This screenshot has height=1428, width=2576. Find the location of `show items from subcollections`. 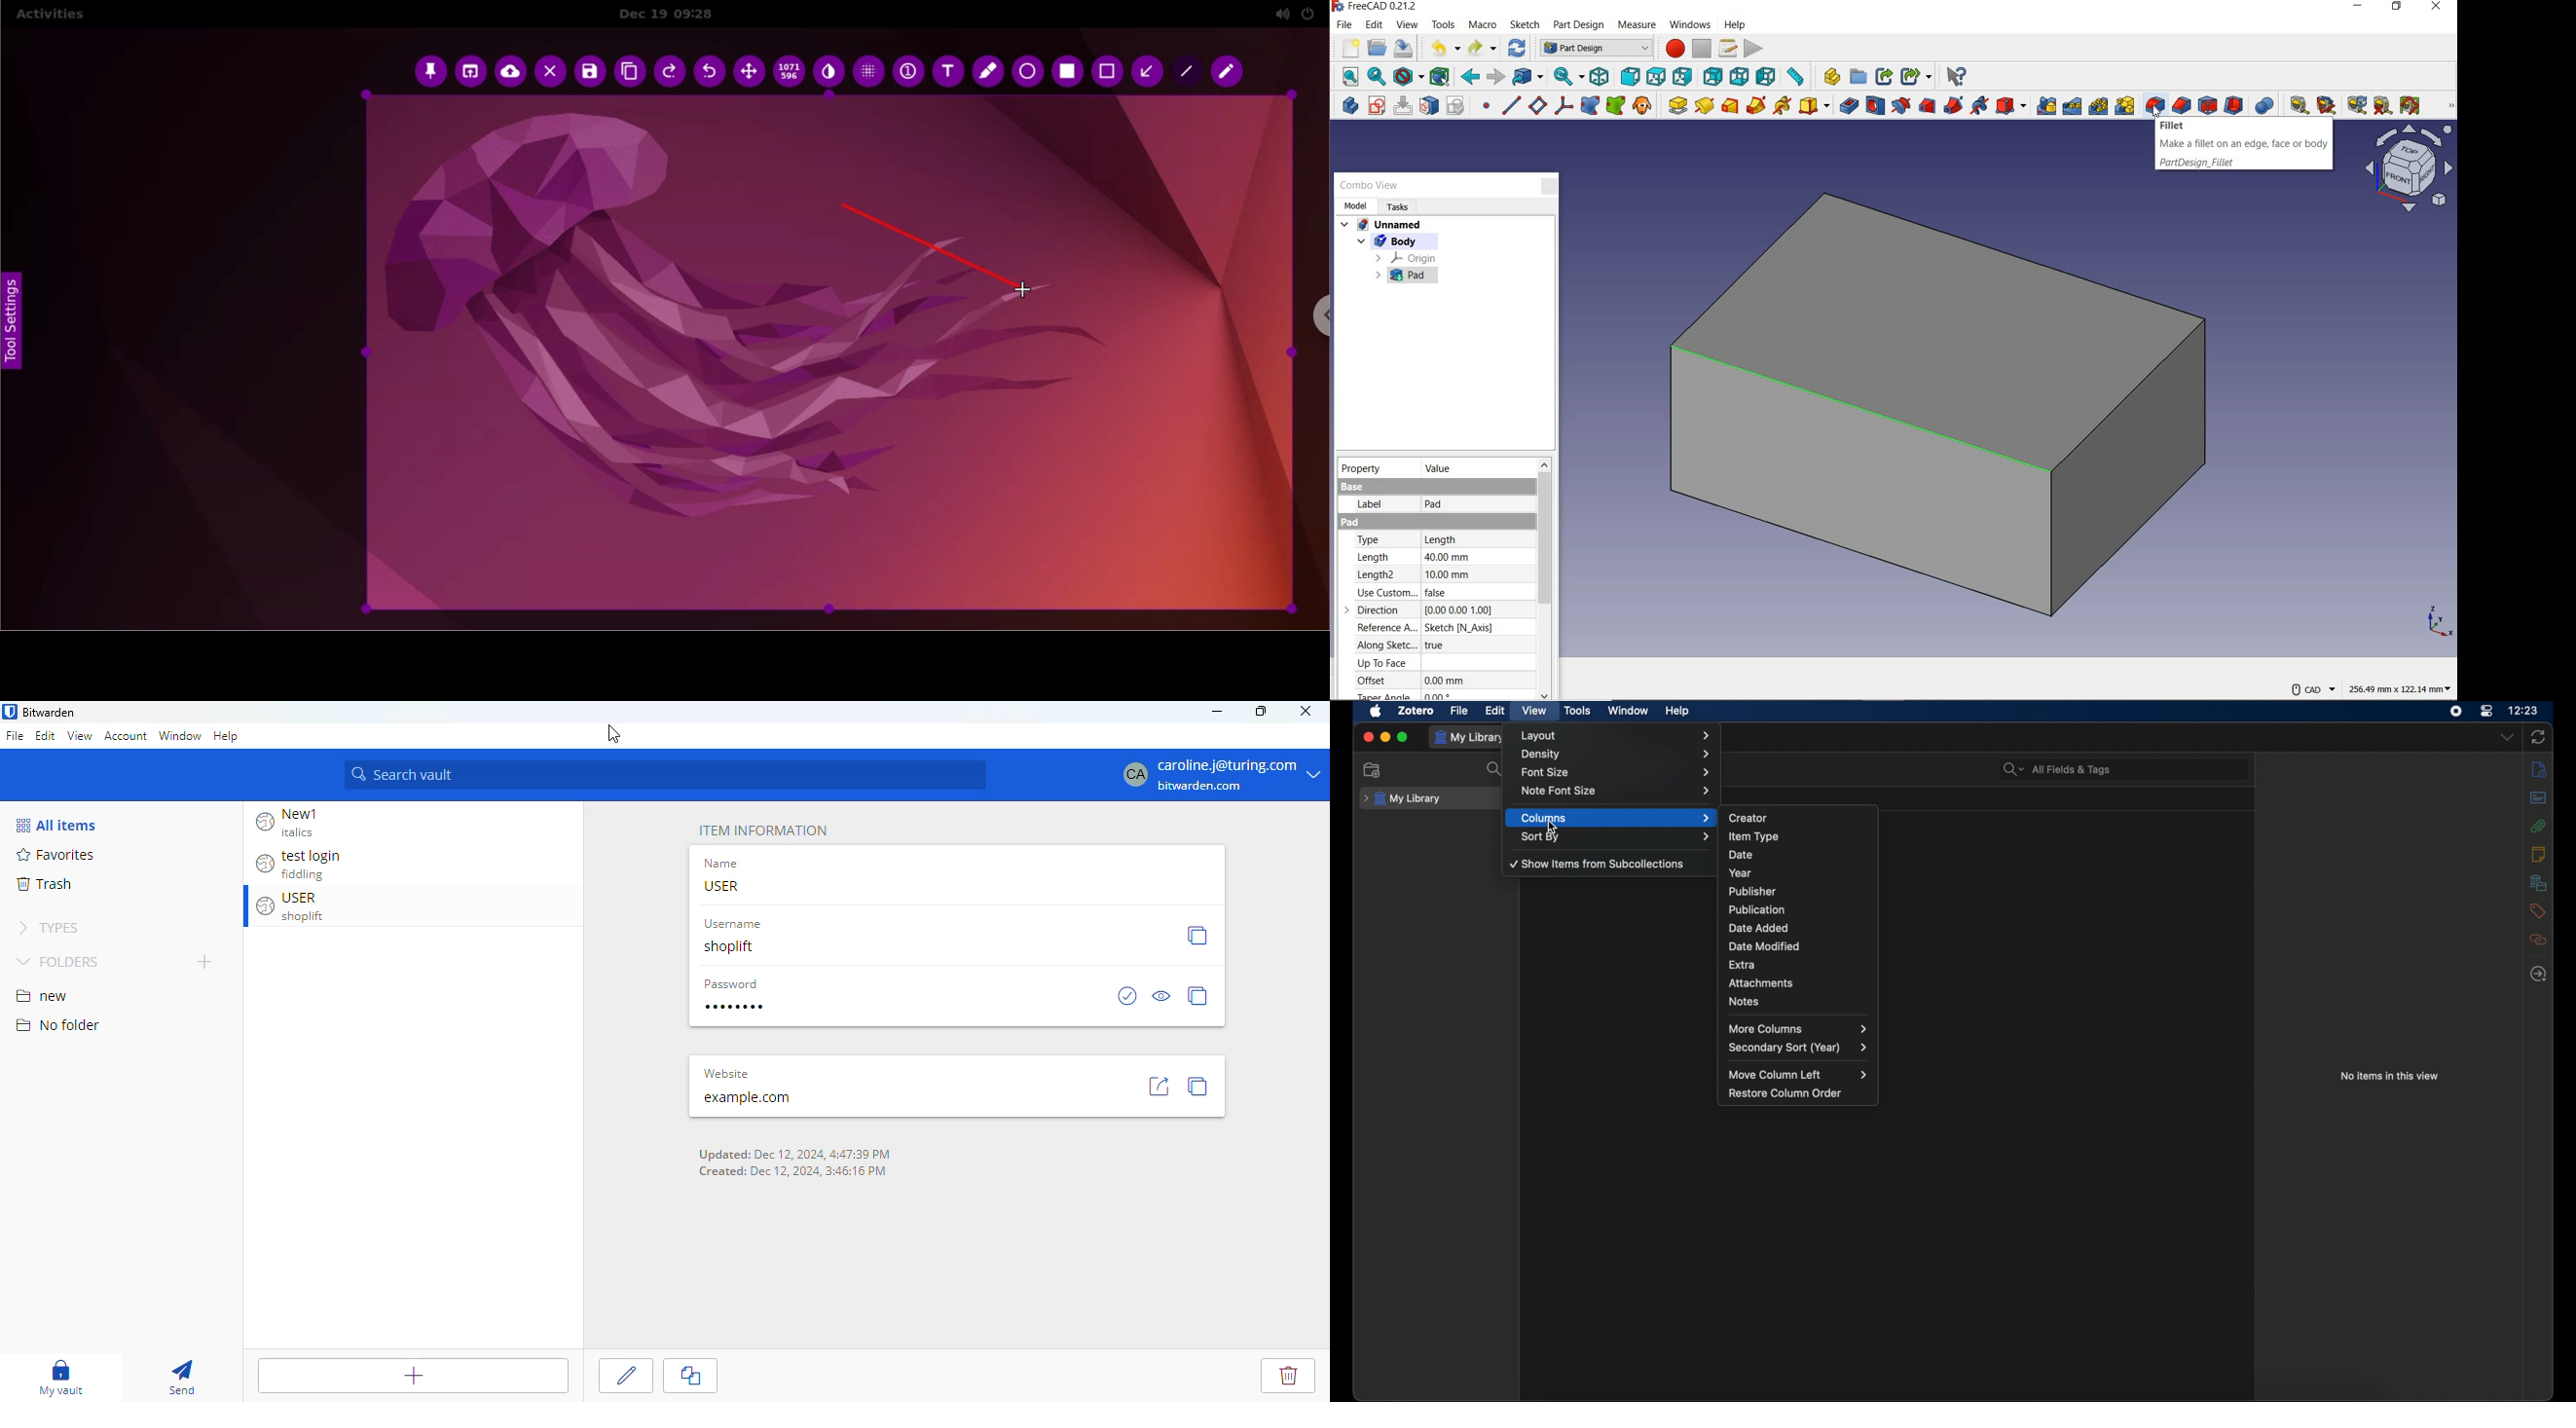

show items from subcollections is located at coordinates (1597, 863).